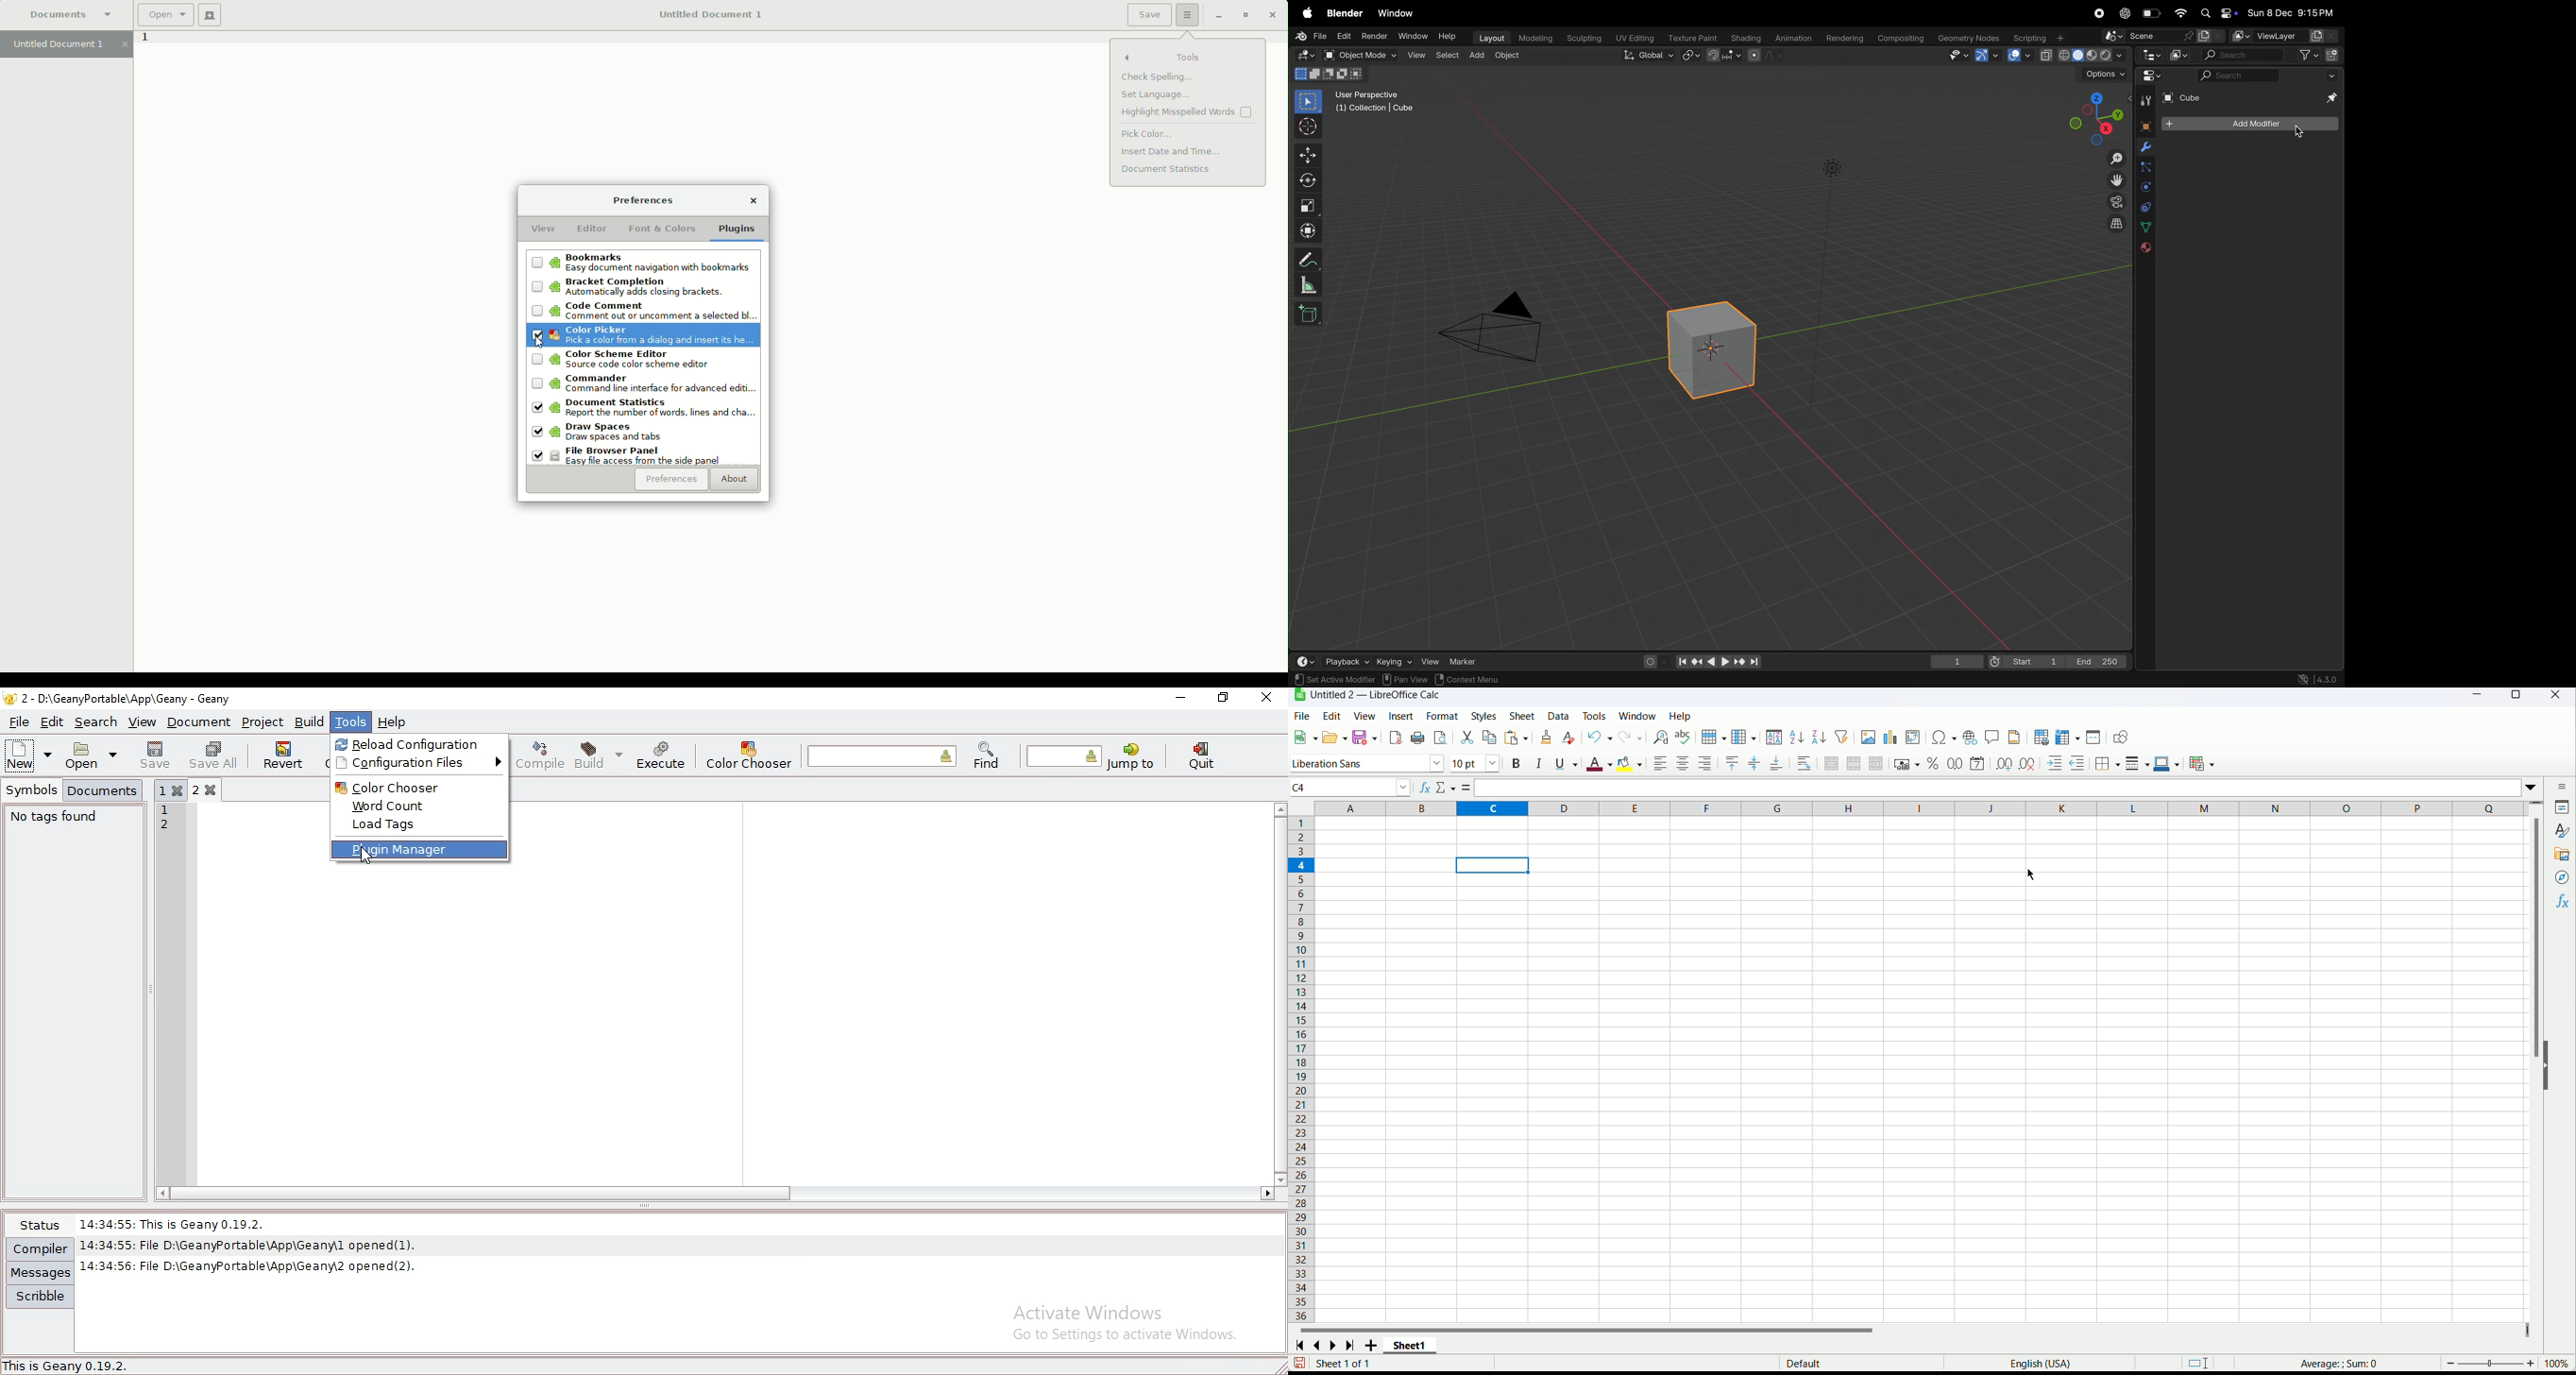 The image size is (2576, 1400). Describe the element at coordinates (2108, 763) in the screenshot. I see `Borders` at that location.